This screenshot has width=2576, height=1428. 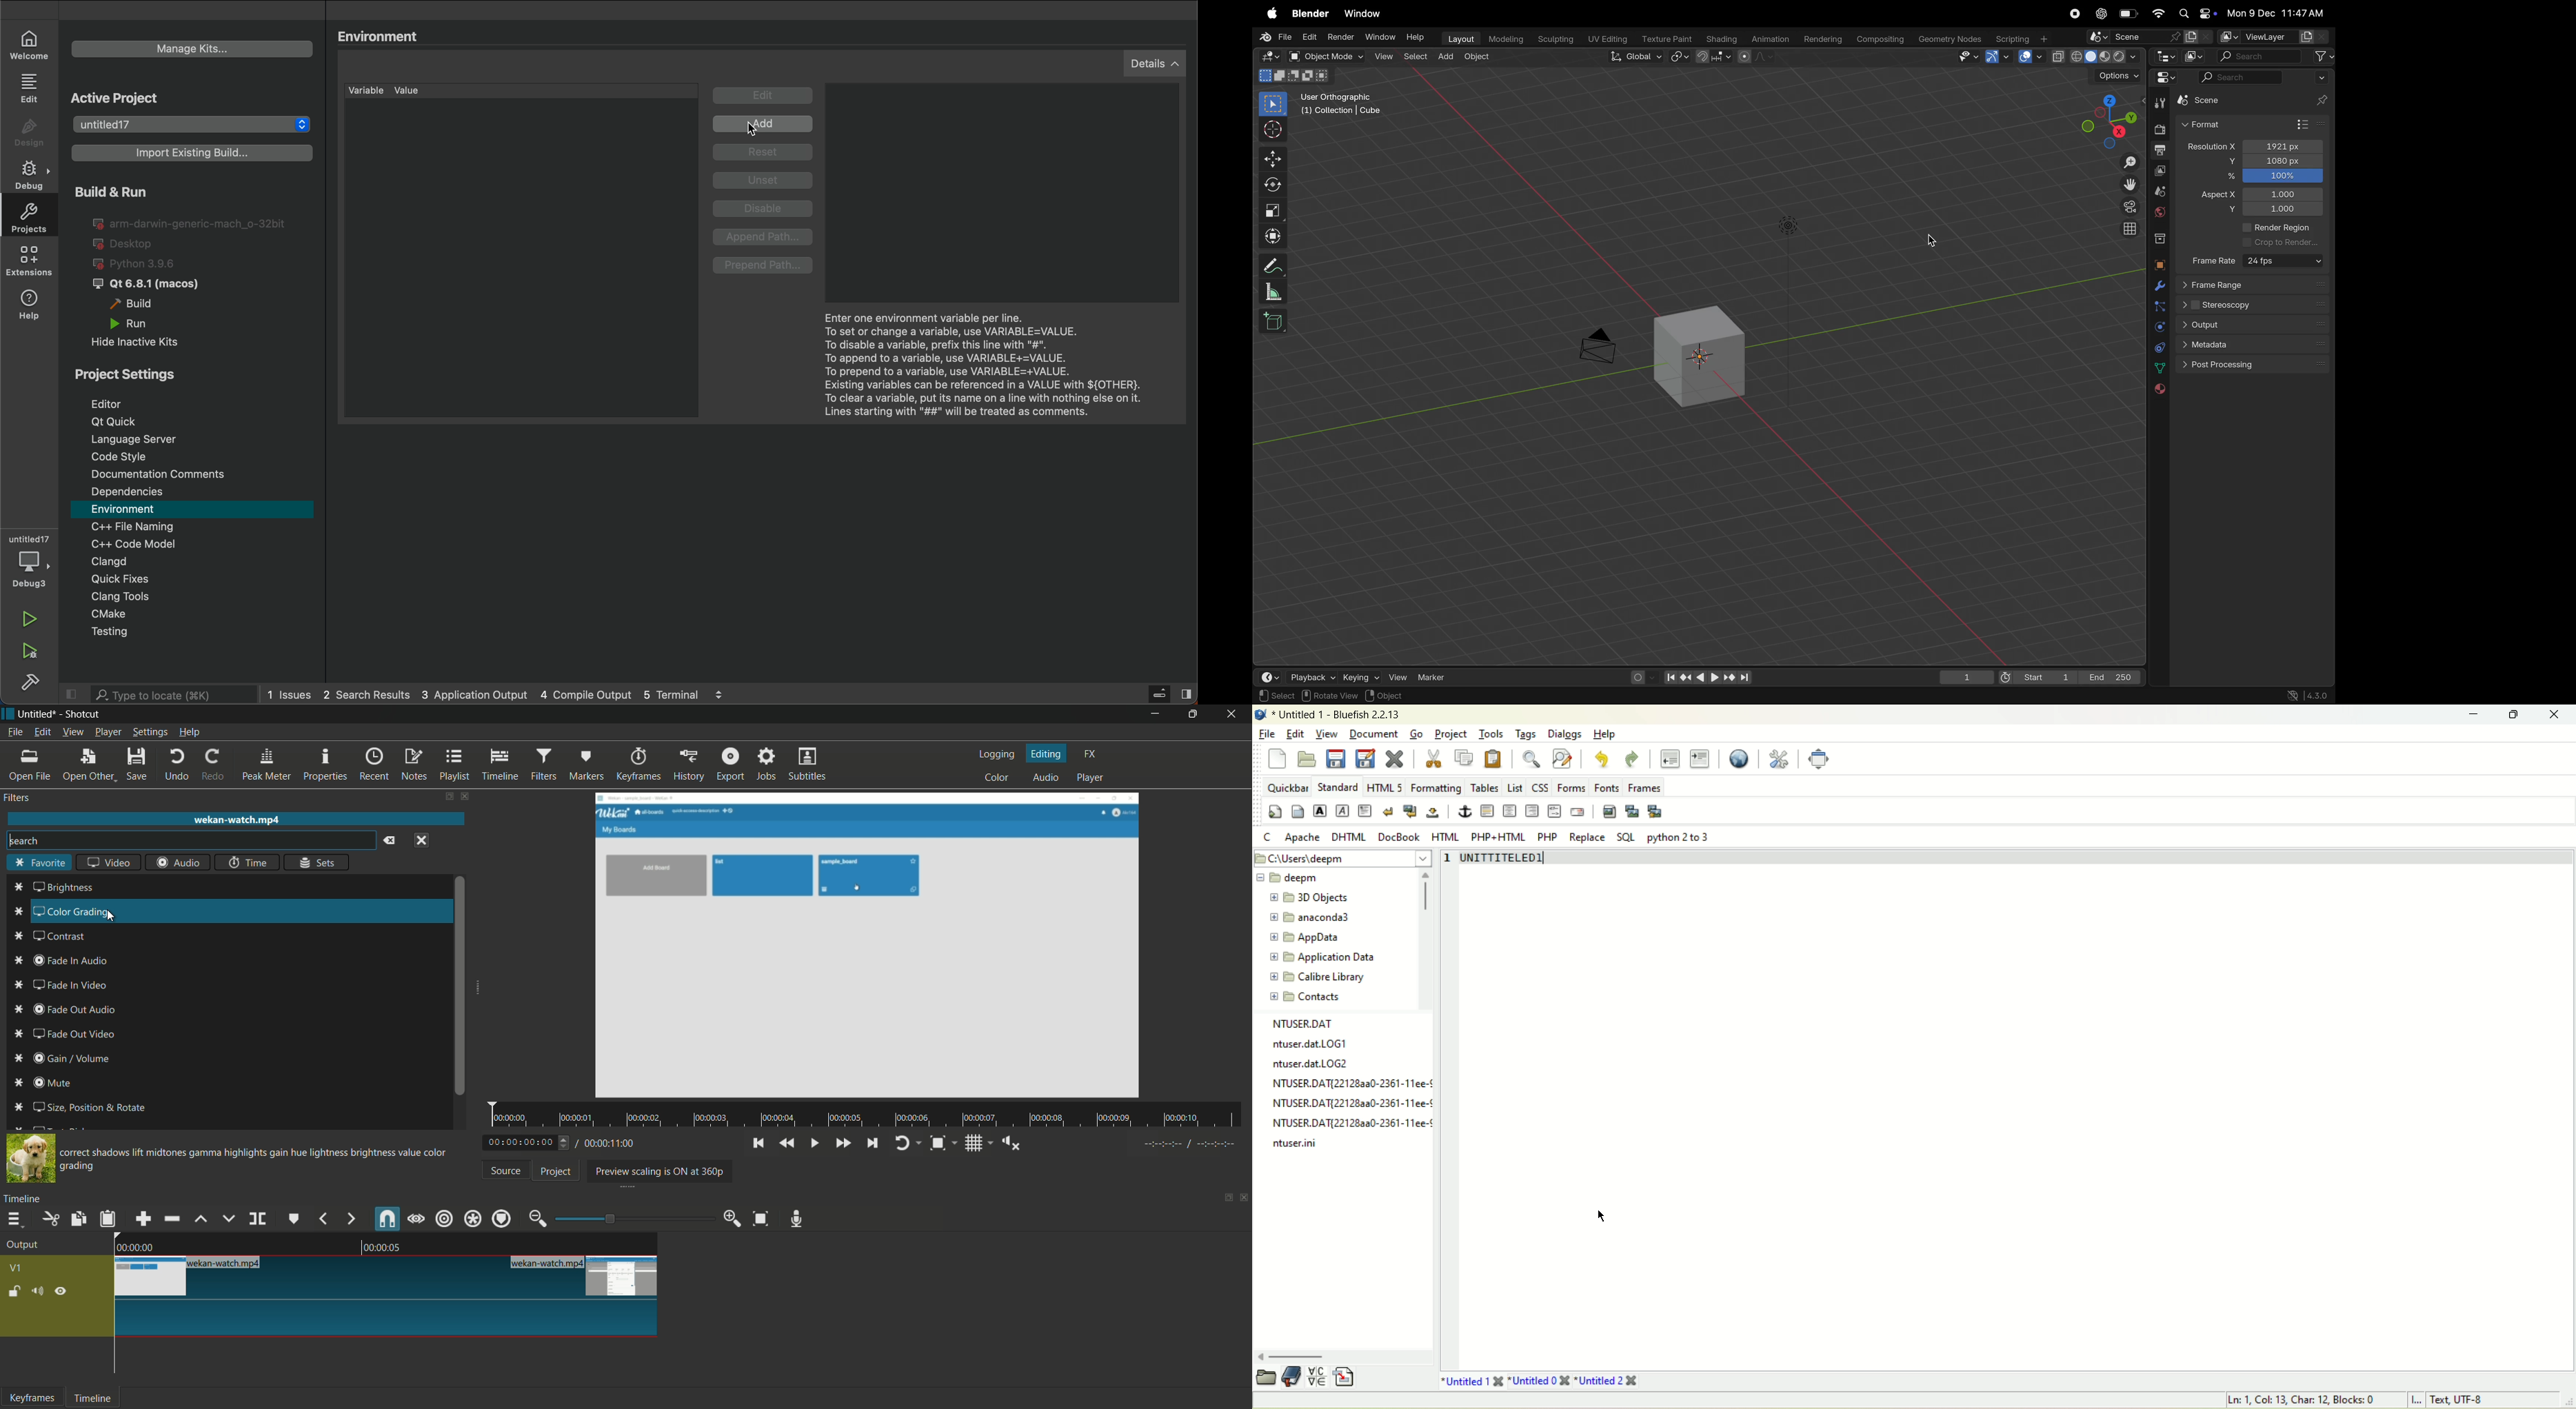 What do you see at coordinates (40, 863) in the screenshot?
I see `favorite` at bounding box center [40, 863].